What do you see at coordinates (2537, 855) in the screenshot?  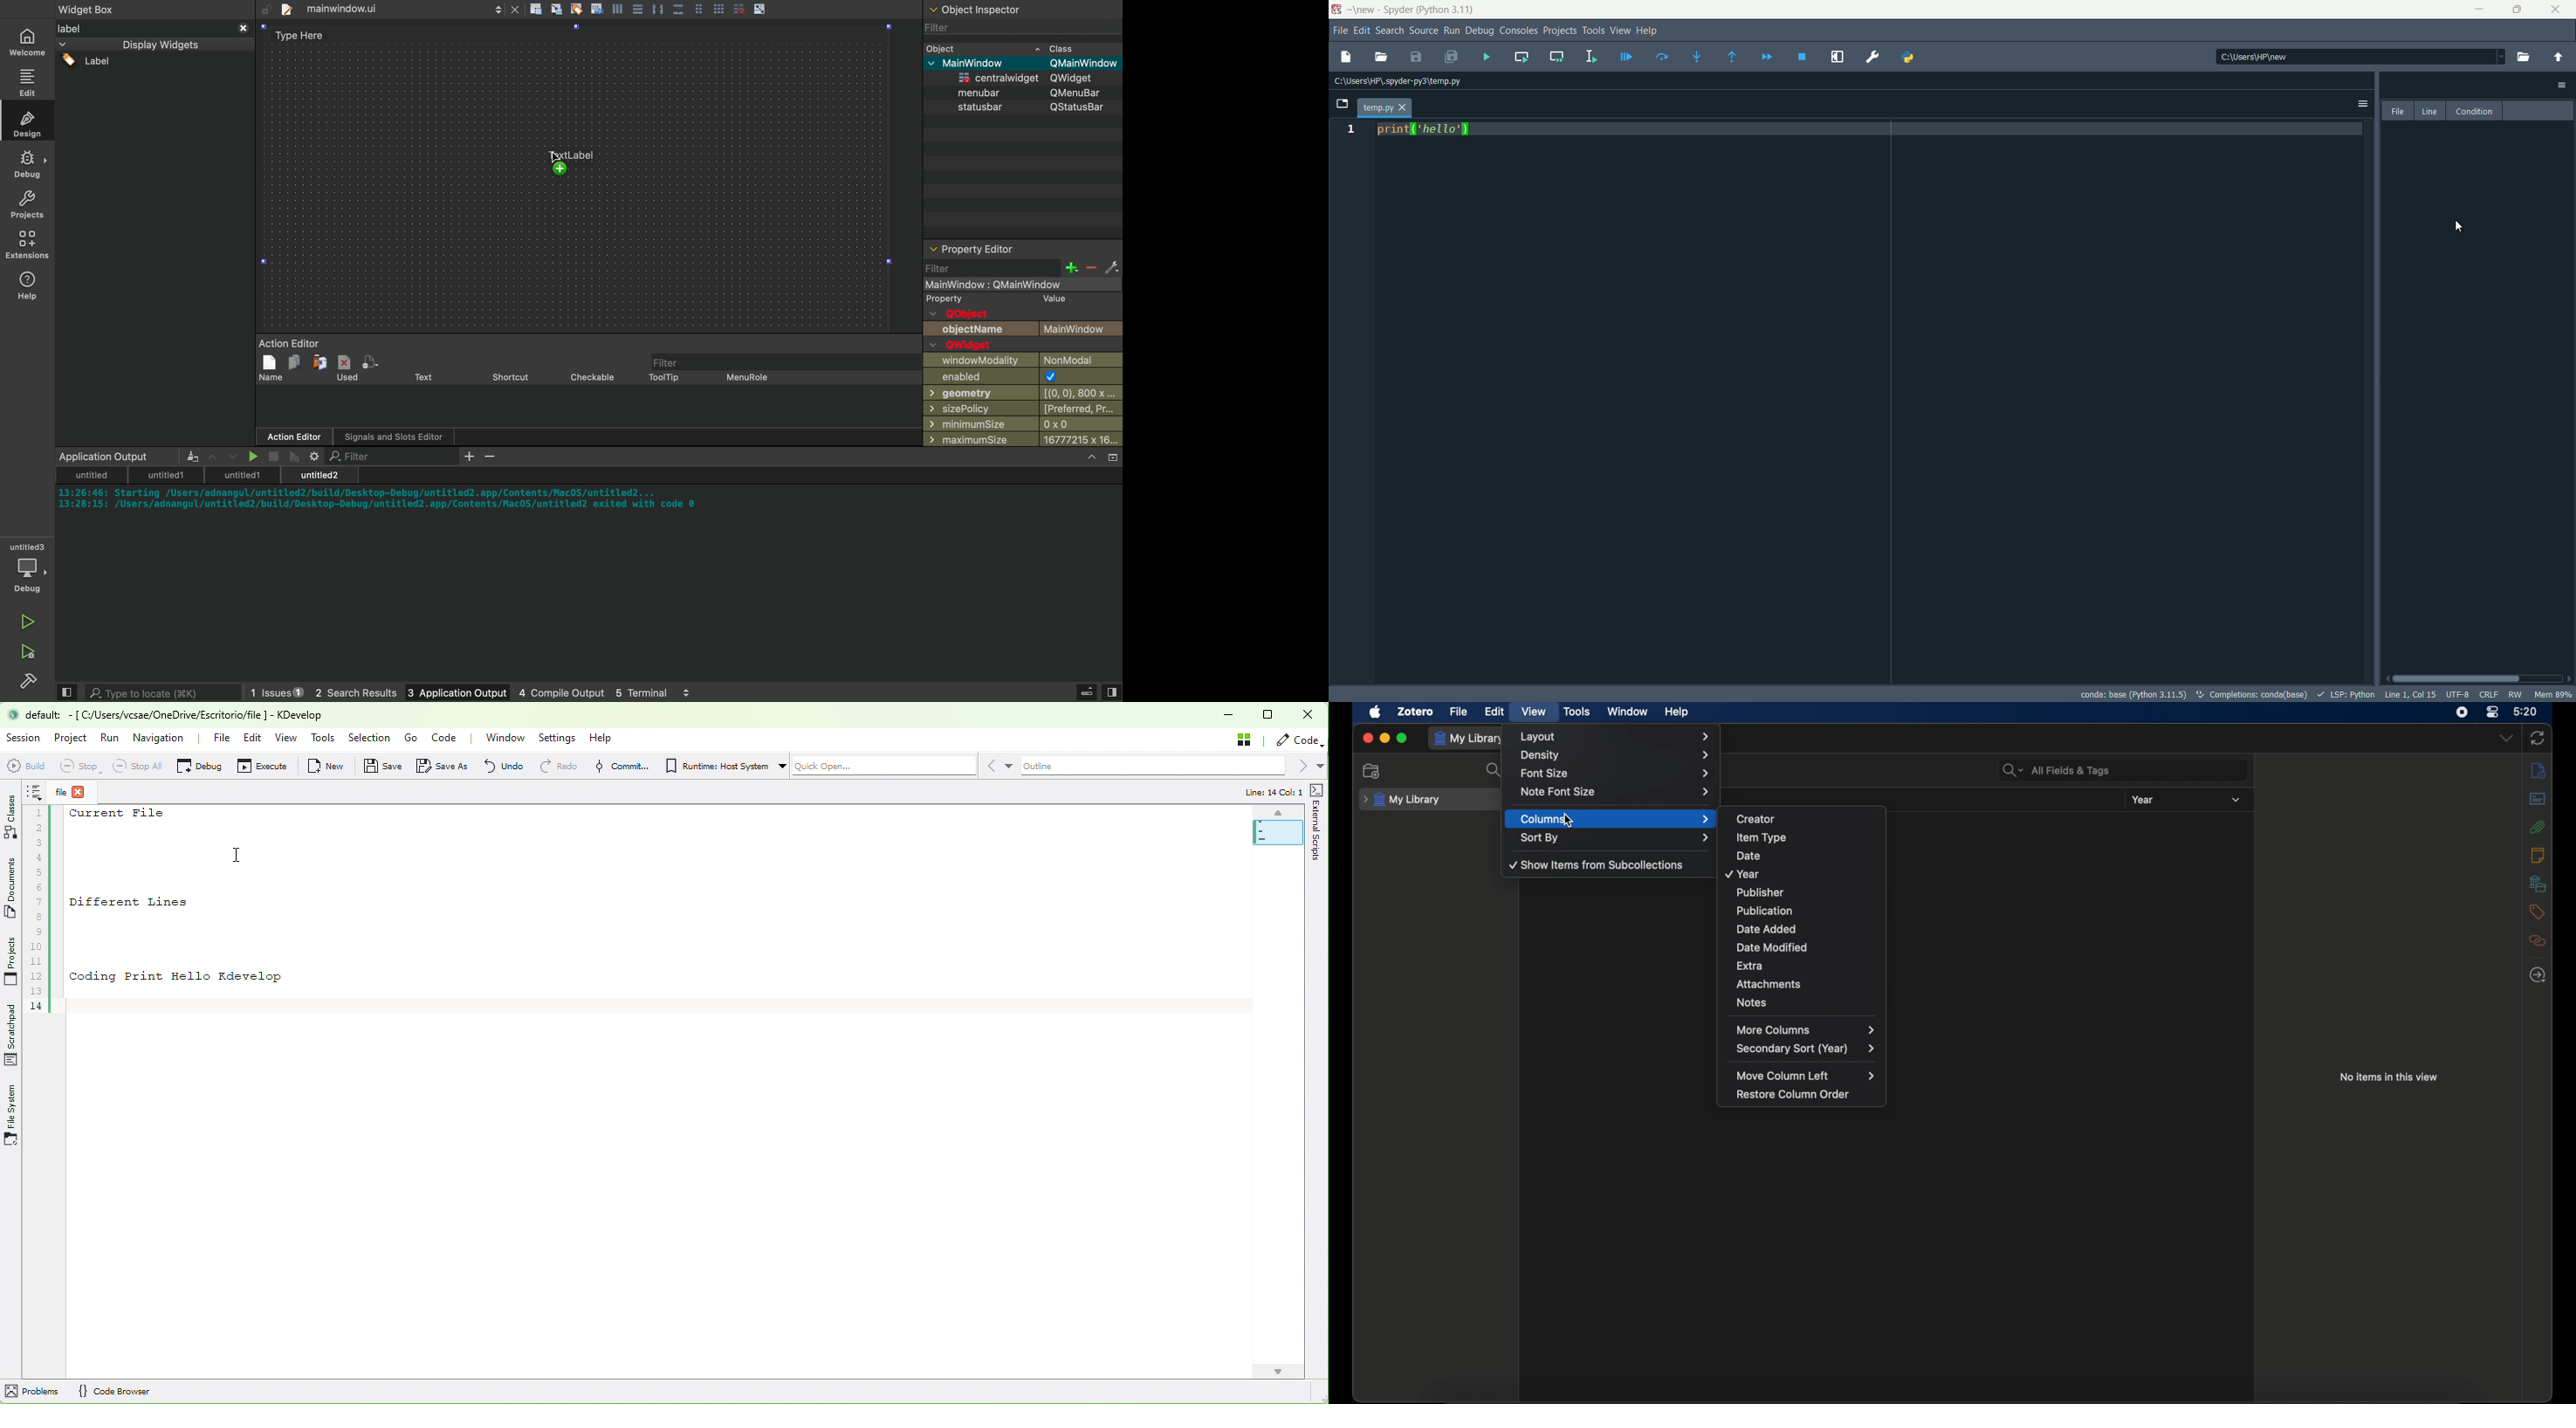 I see `notes` at bounding box center [2537, 855].